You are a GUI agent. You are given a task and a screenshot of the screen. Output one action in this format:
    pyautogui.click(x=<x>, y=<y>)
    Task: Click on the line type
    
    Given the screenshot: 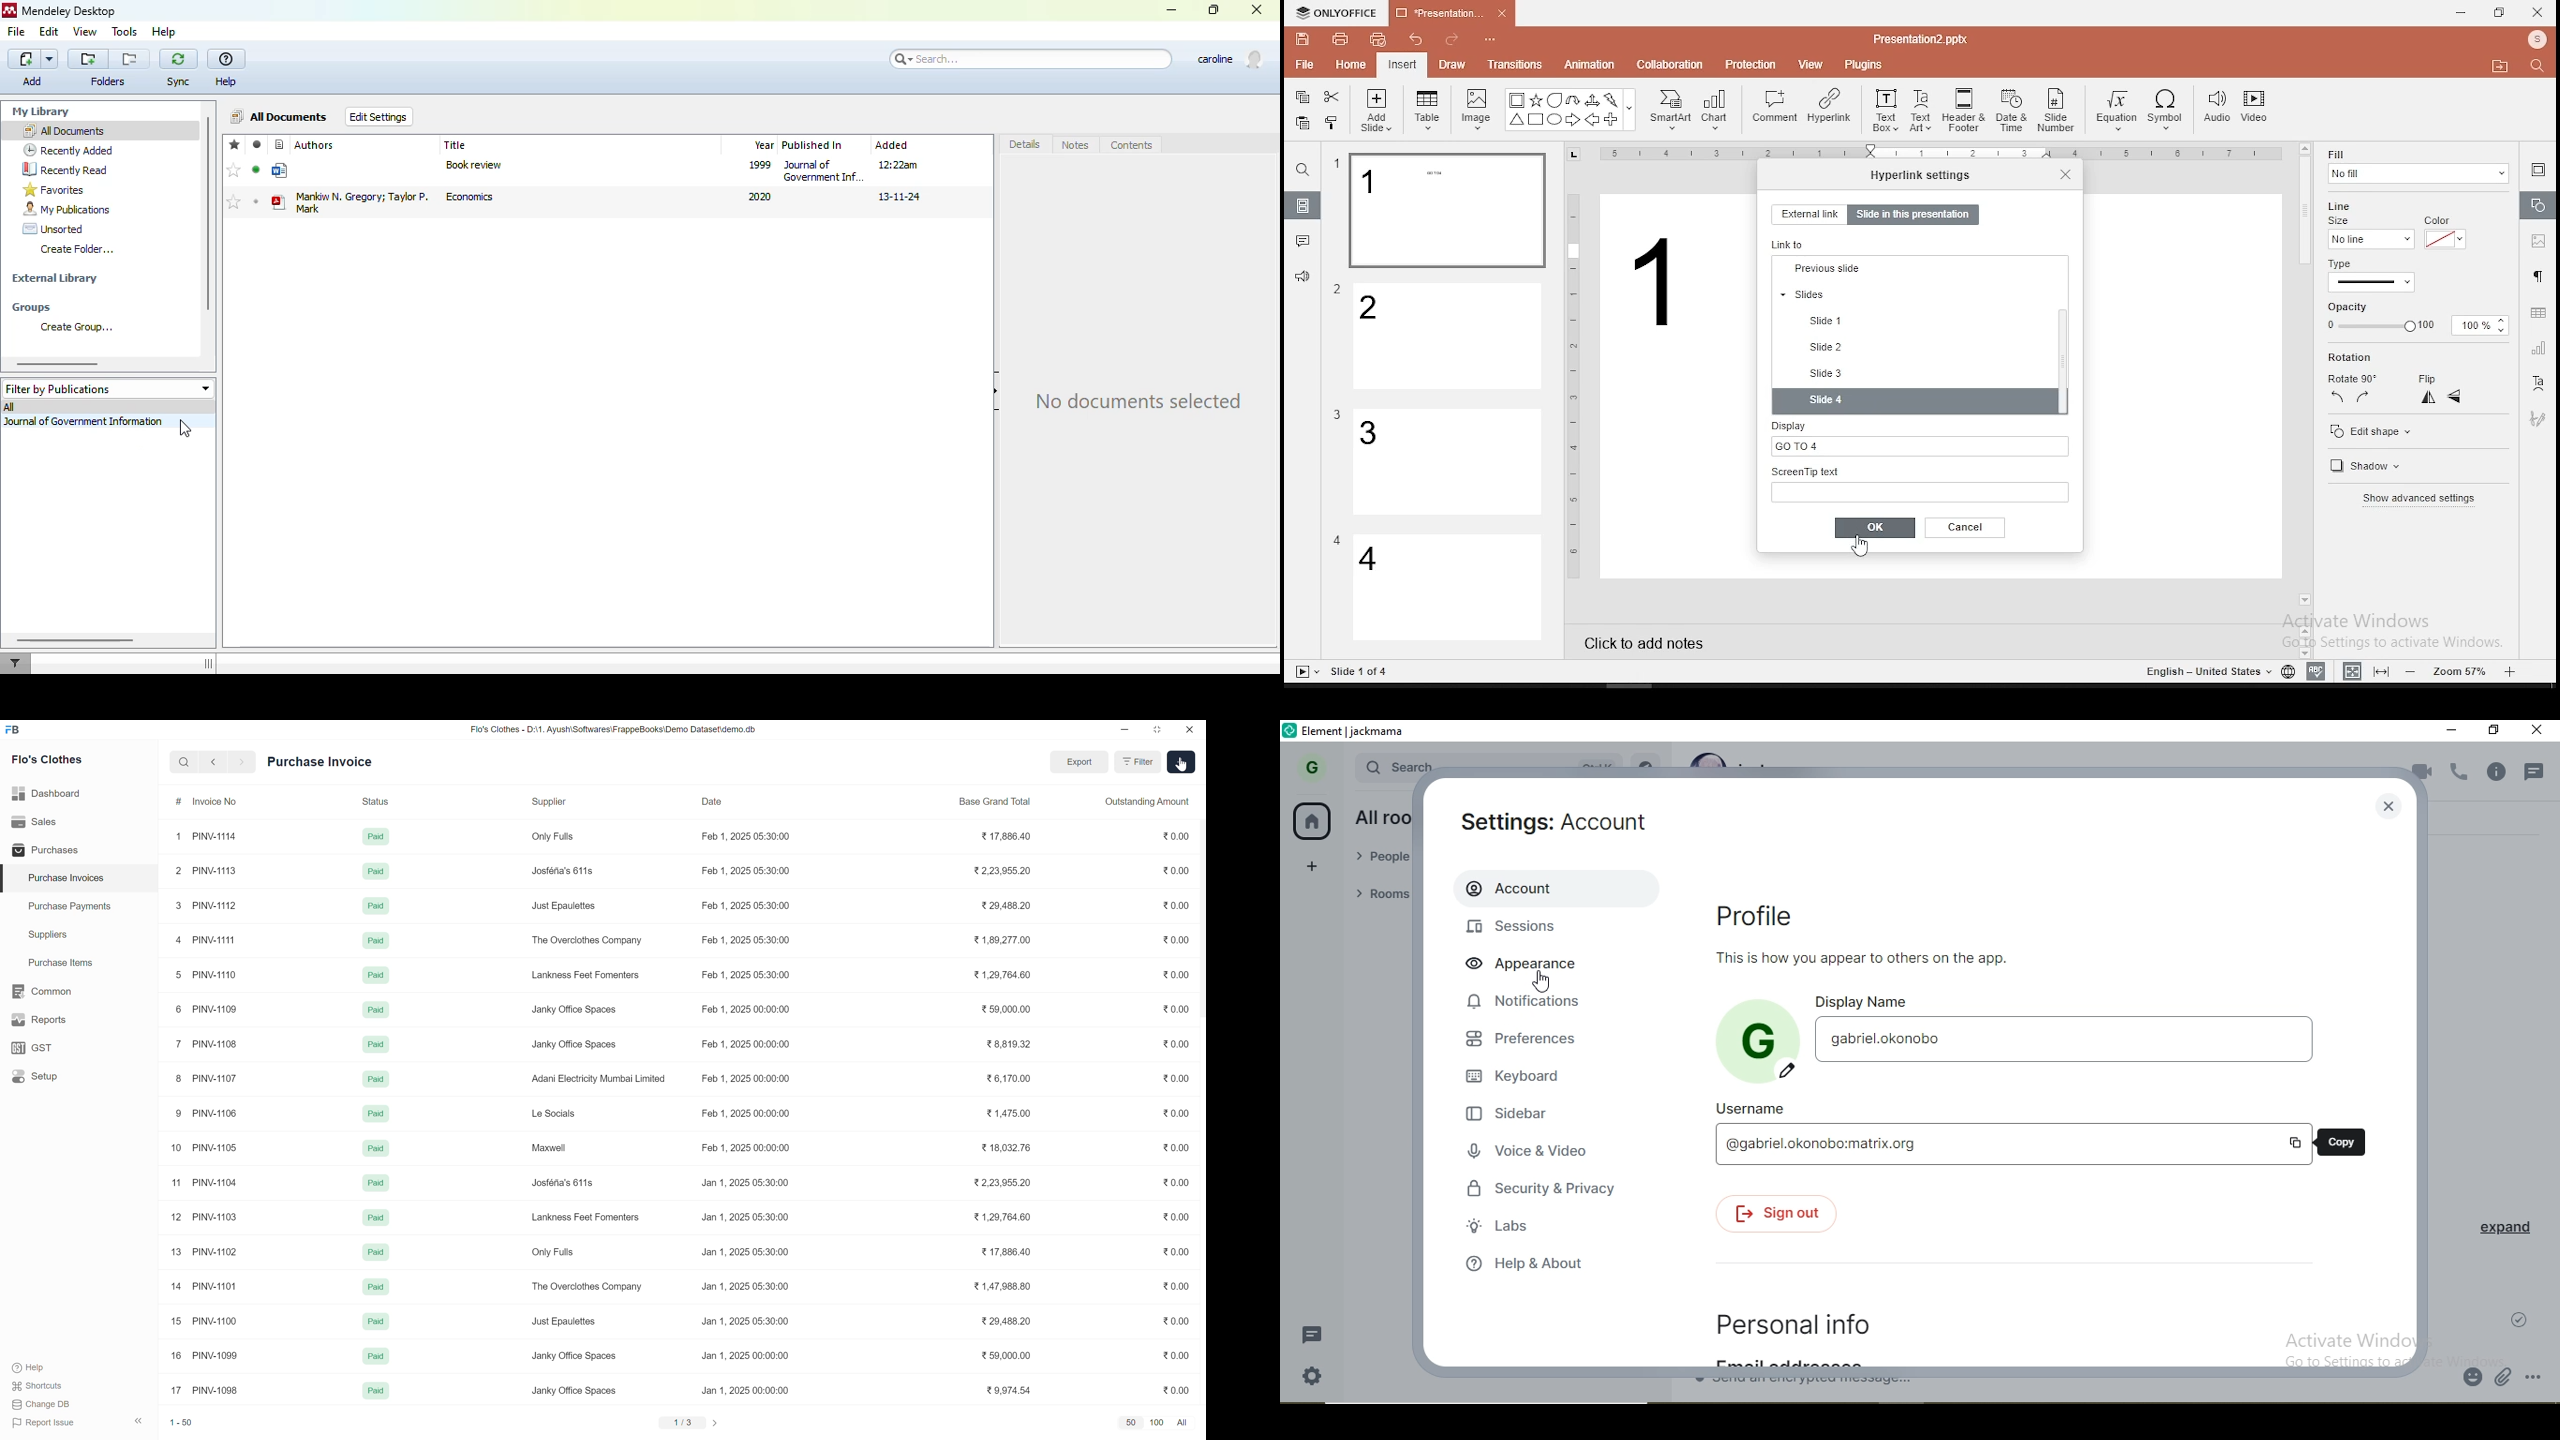 What is the action you would take?
    pyautogui.click(x=2370, y=276)
    